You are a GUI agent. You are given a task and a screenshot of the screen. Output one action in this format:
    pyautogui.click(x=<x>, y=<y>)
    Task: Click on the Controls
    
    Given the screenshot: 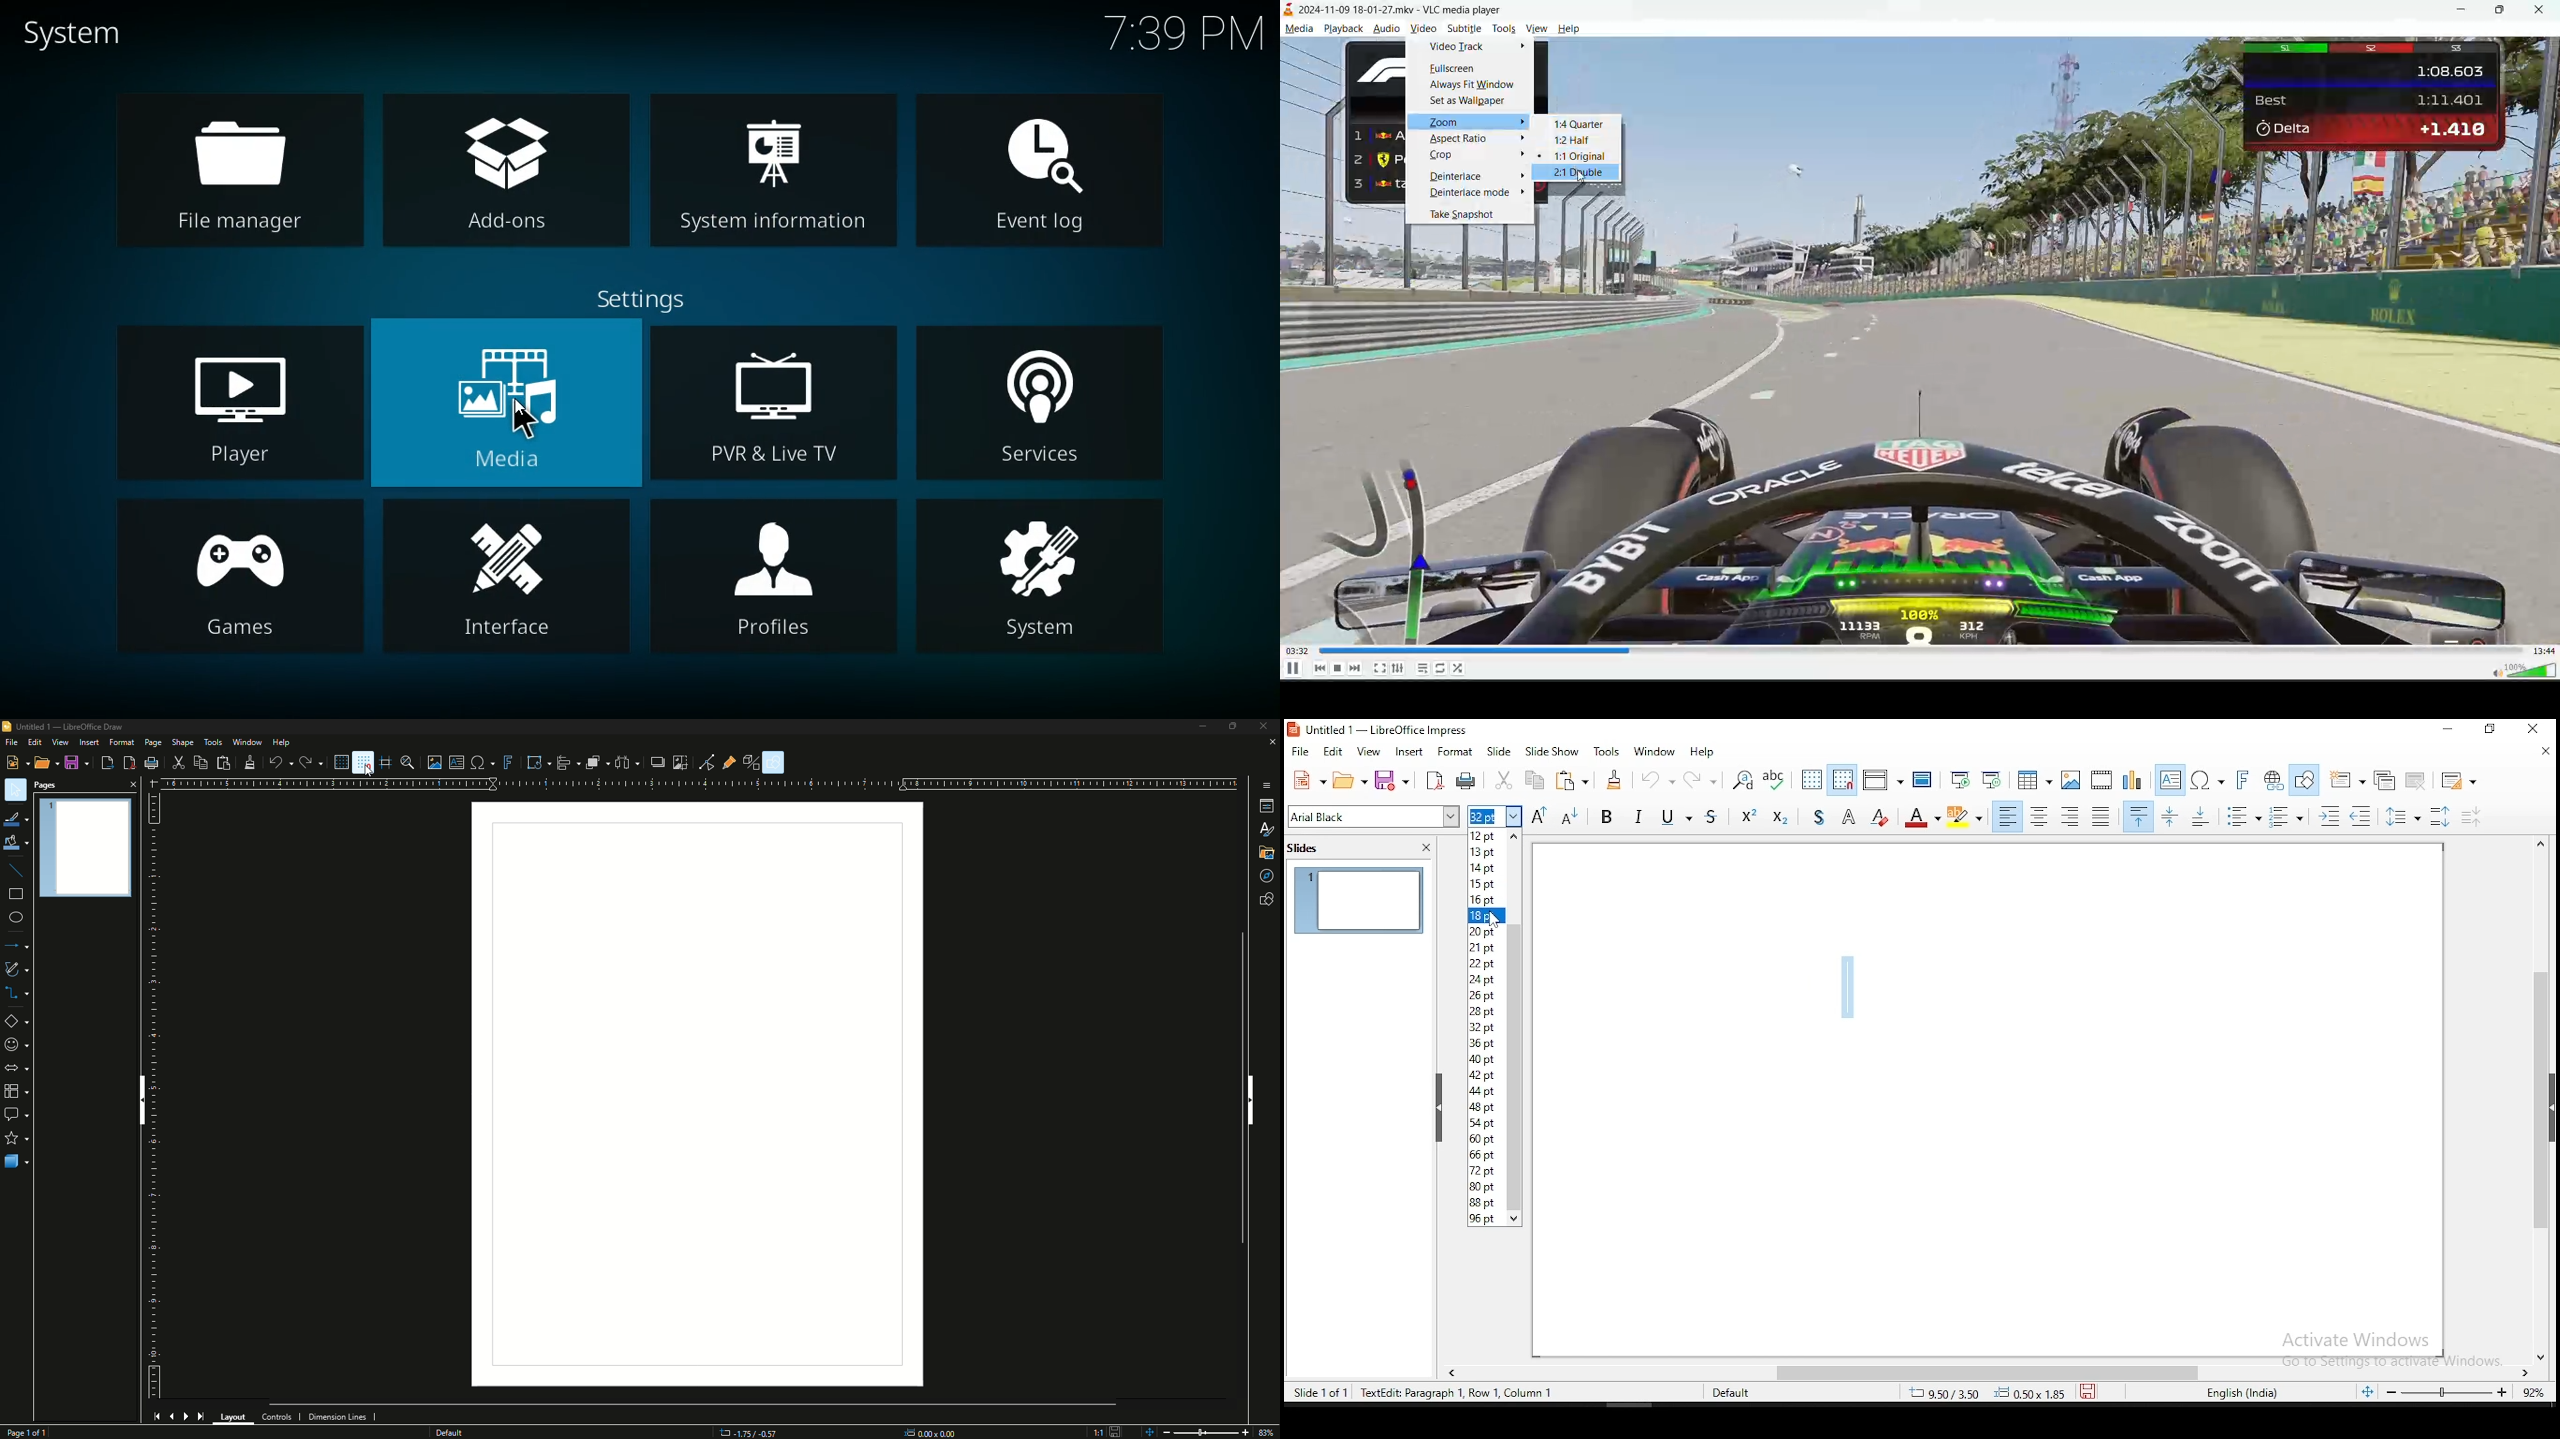 What is the action you would take?
    pyautogui.click(x=279, y=1414)
    